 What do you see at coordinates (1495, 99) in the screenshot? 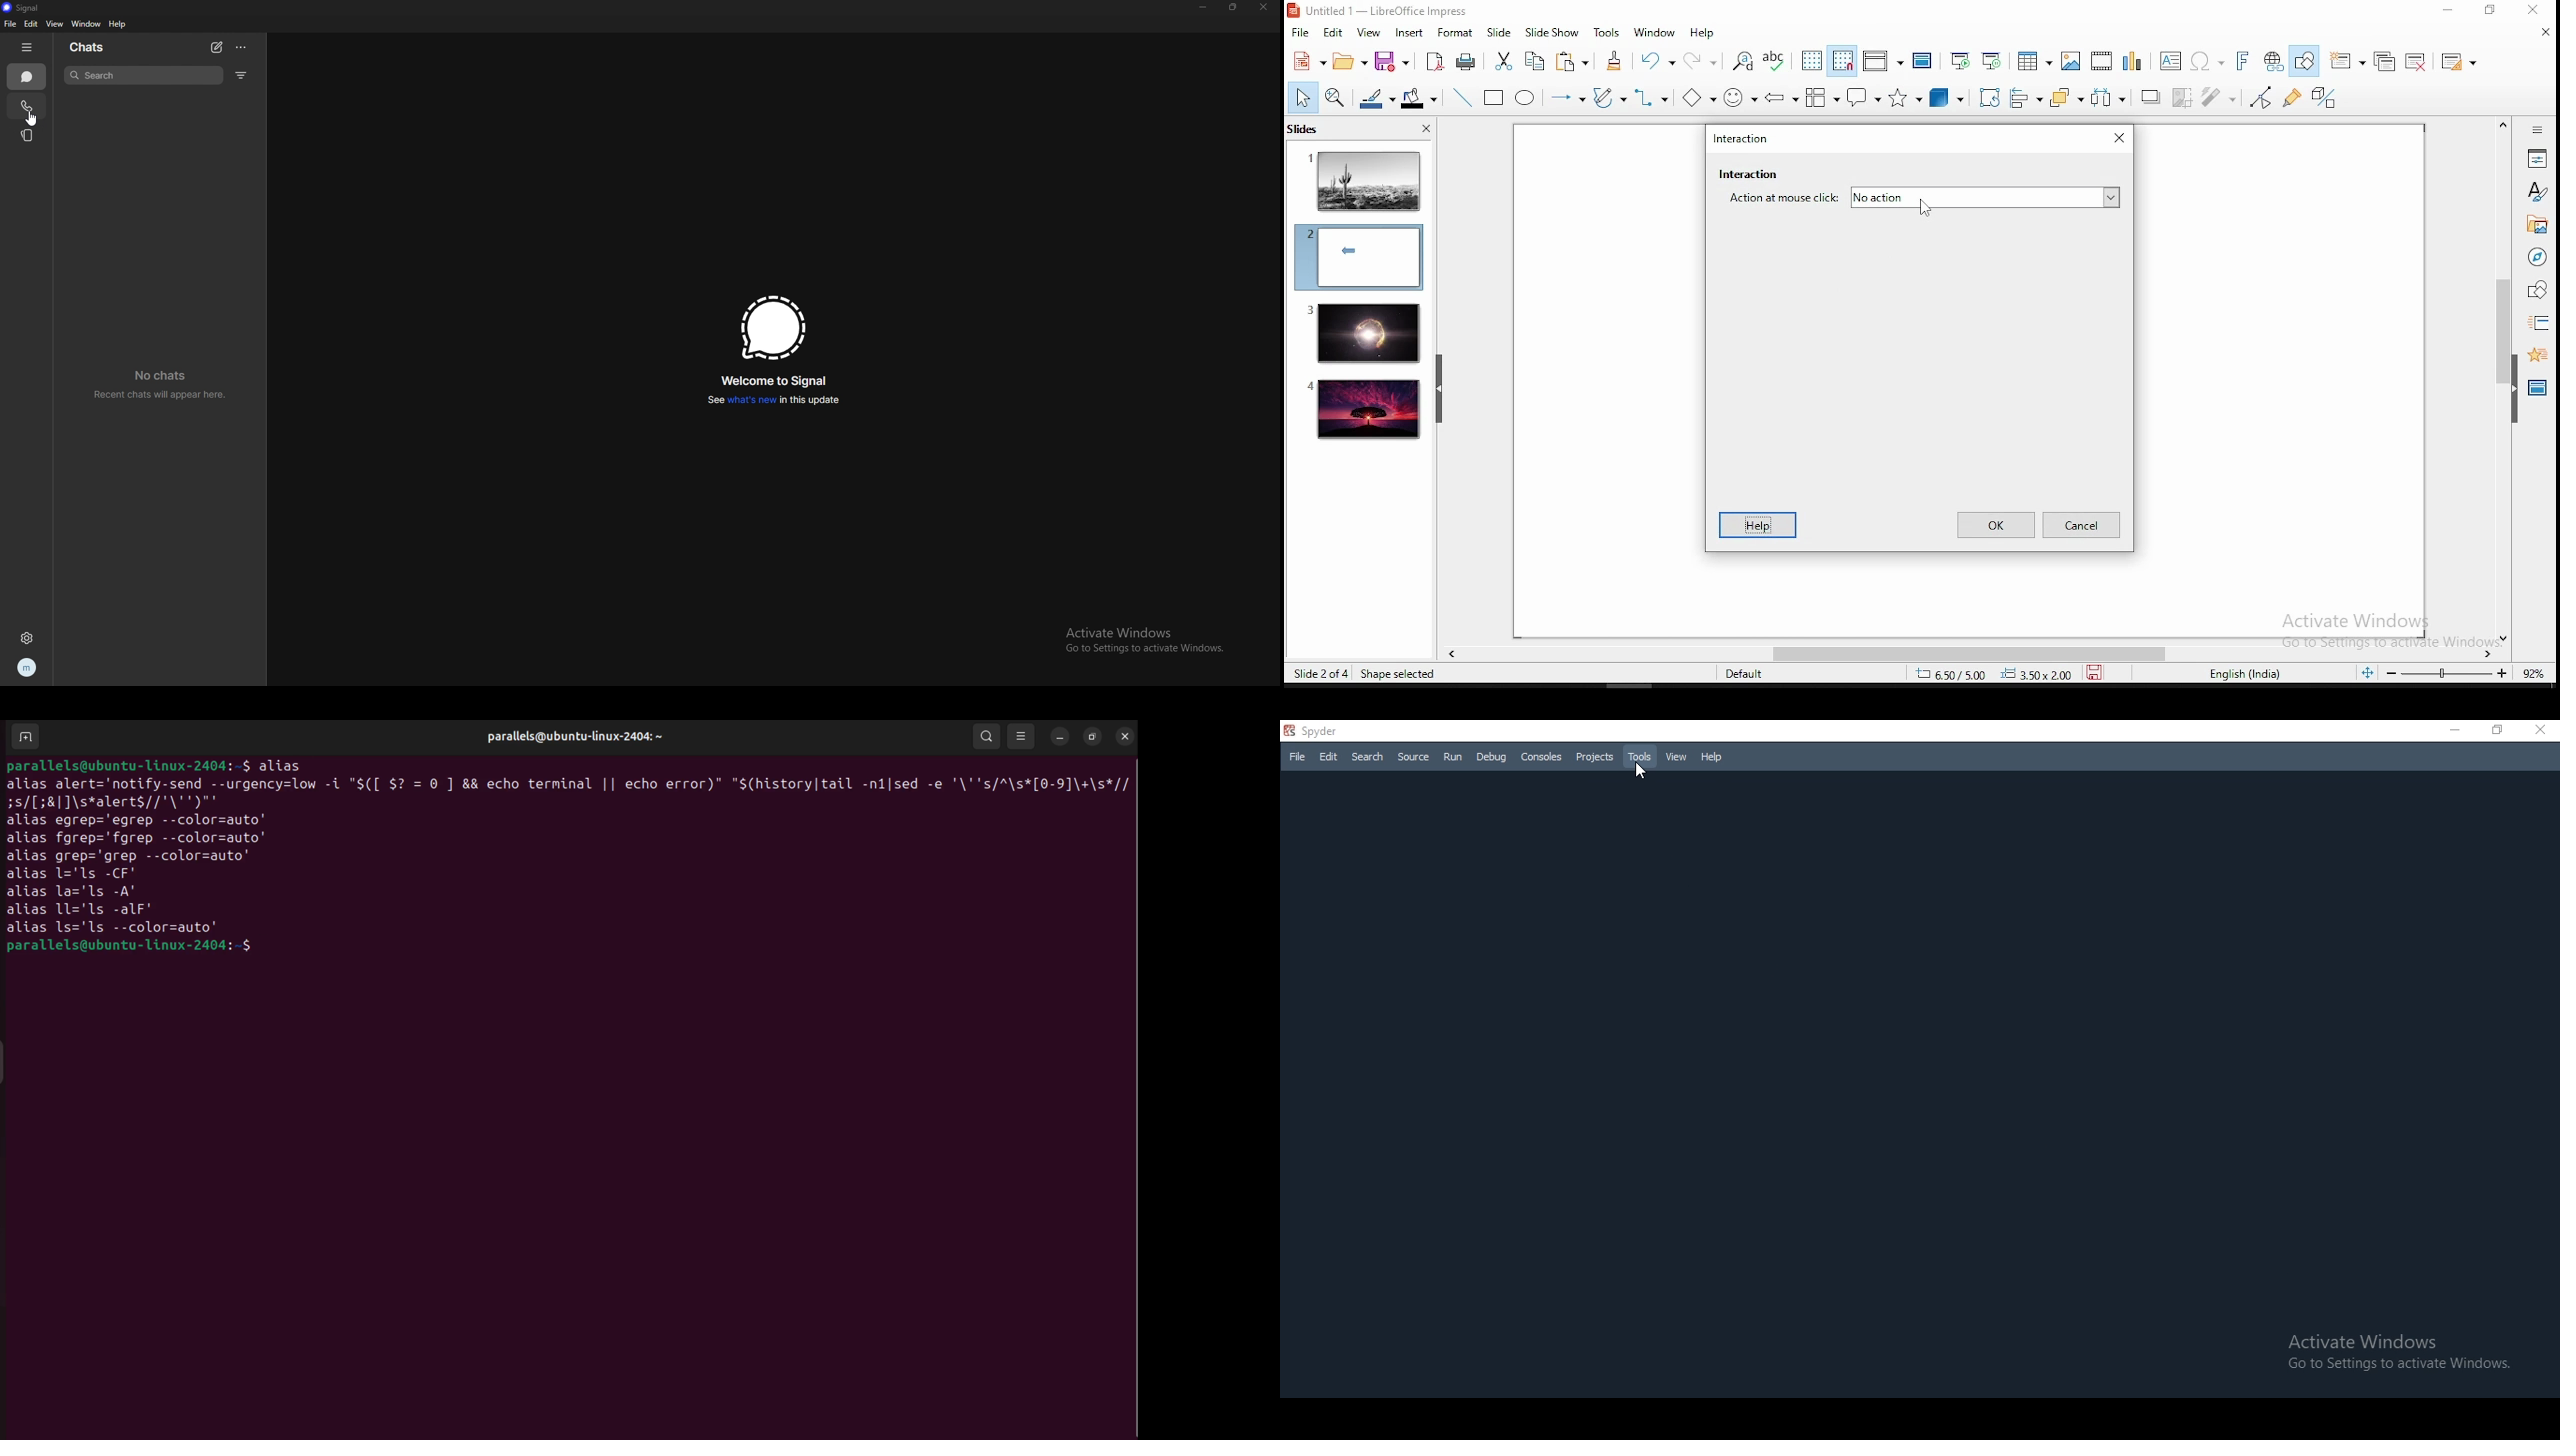
I see `rectangle` at bounding box center [1495, 99].